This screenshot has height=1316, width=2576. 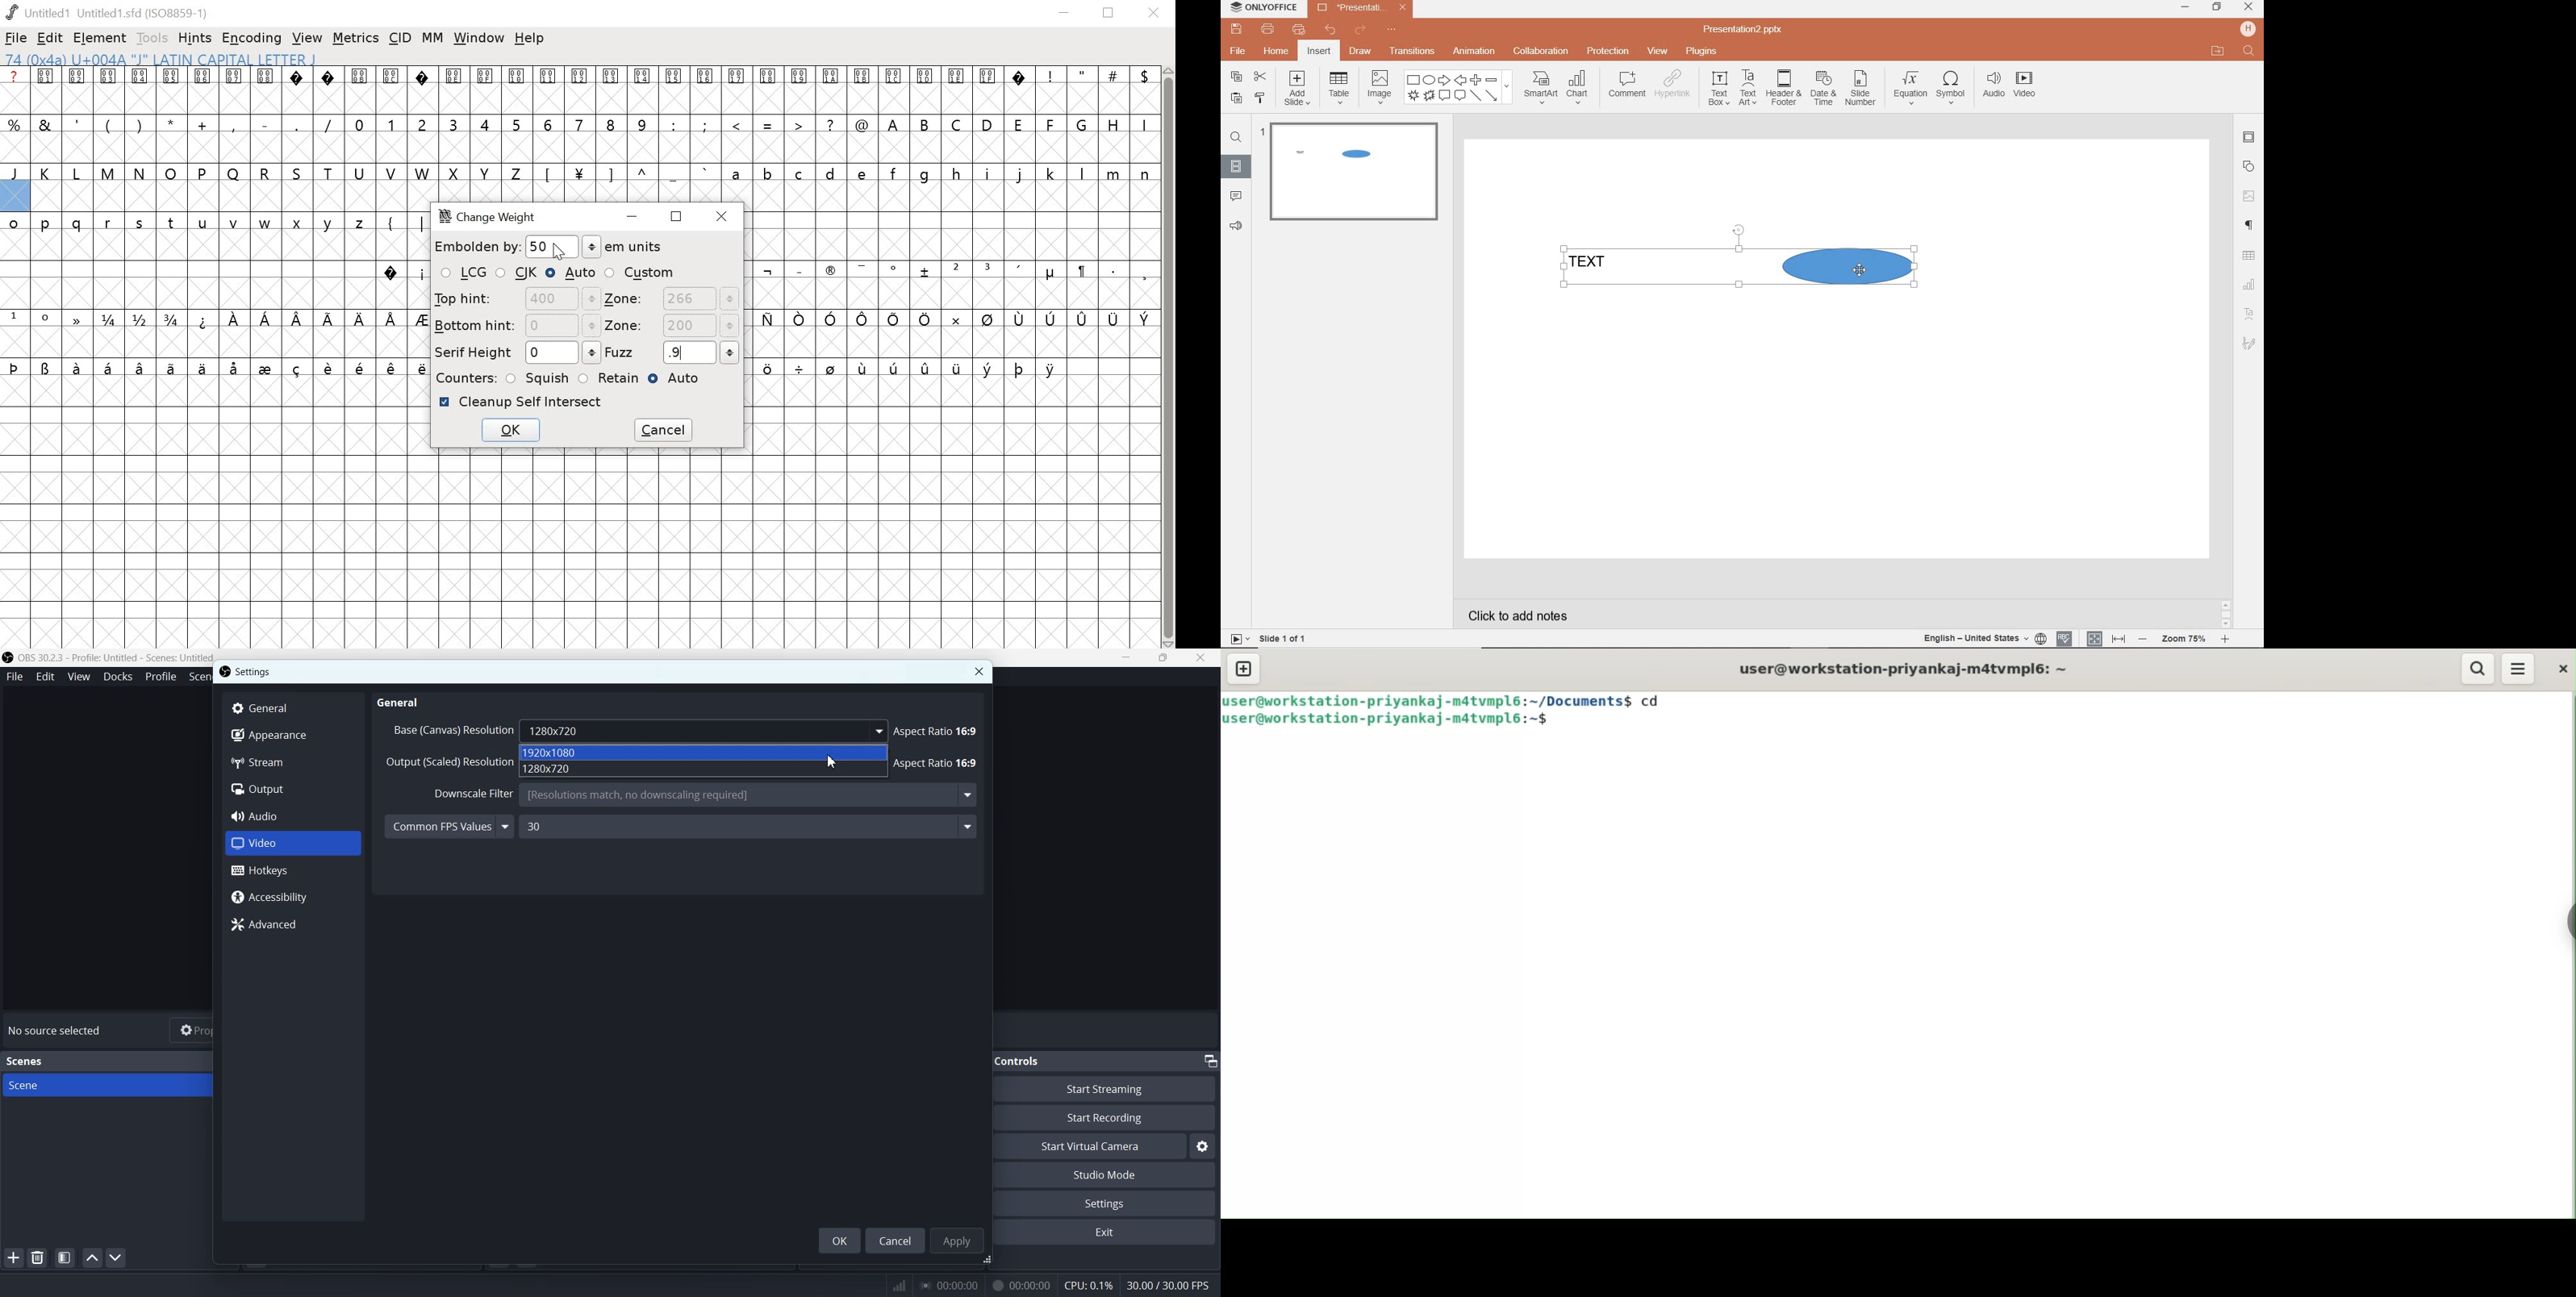 What do you see at coordinates (1378, 86) in the screenshot?
I see `image` at bounding box center [1378, 86].